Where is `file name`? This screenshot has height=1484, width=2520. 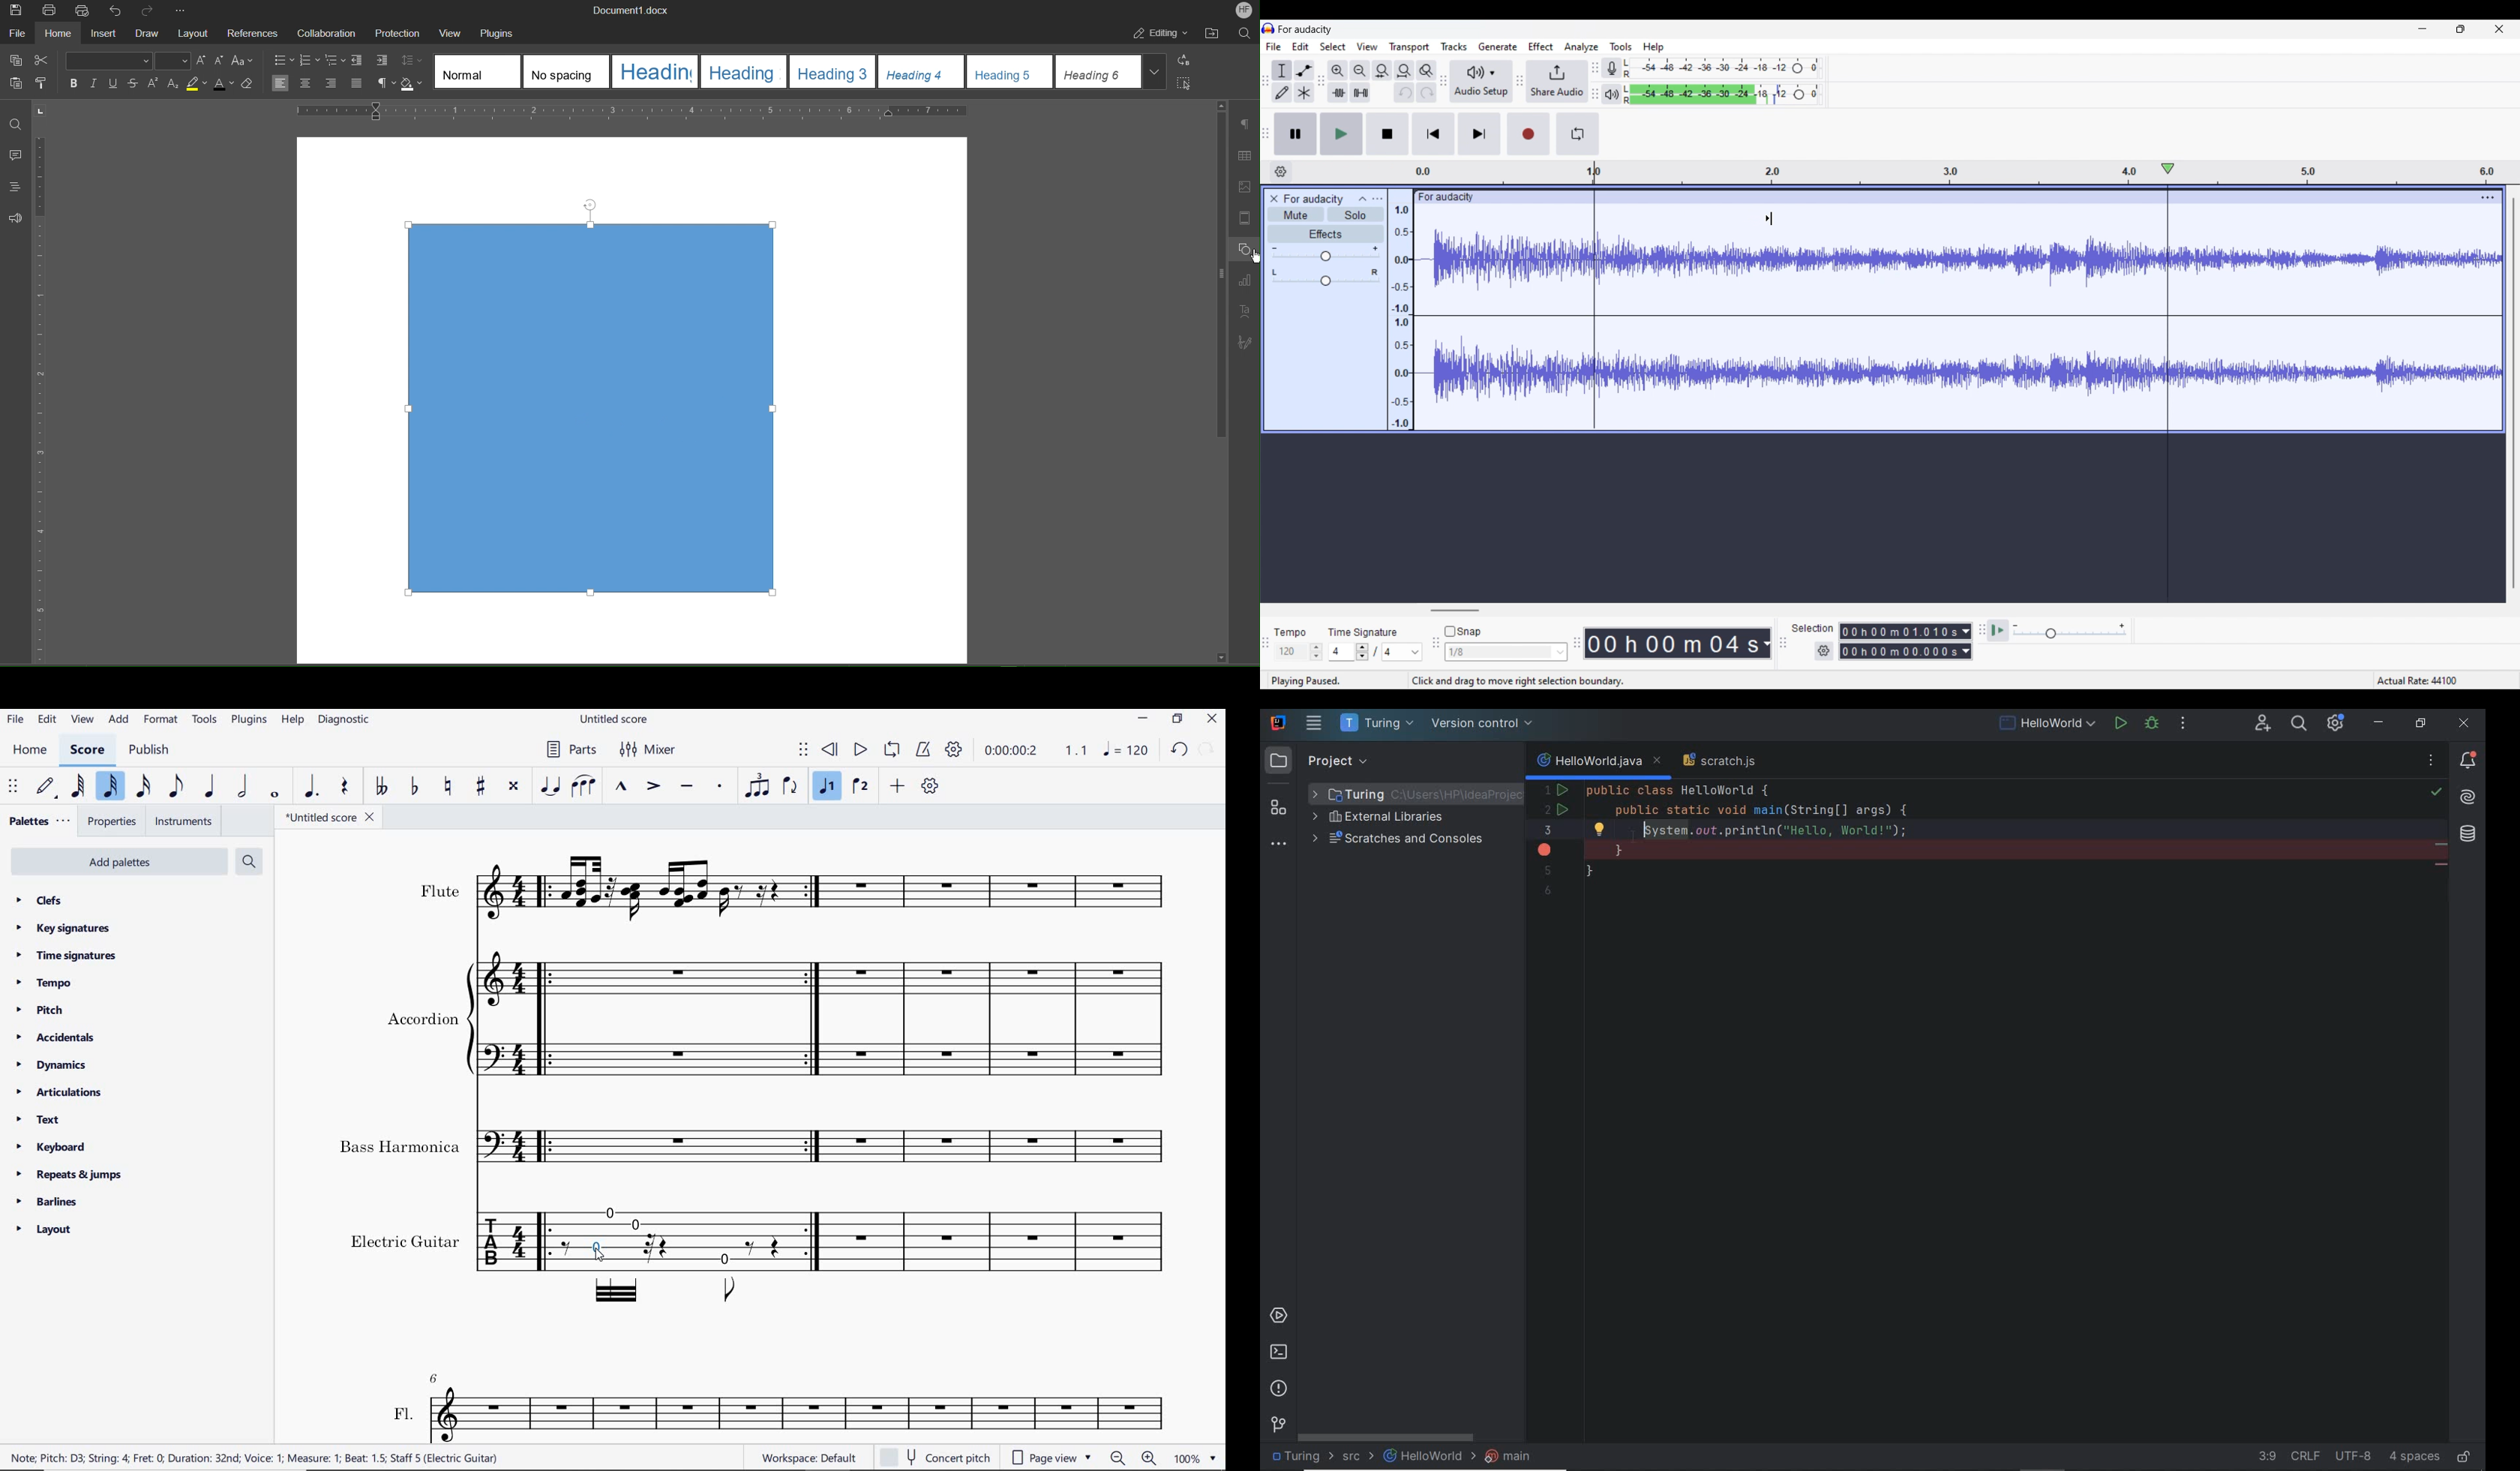 file name is located at coordinates (332, 818).